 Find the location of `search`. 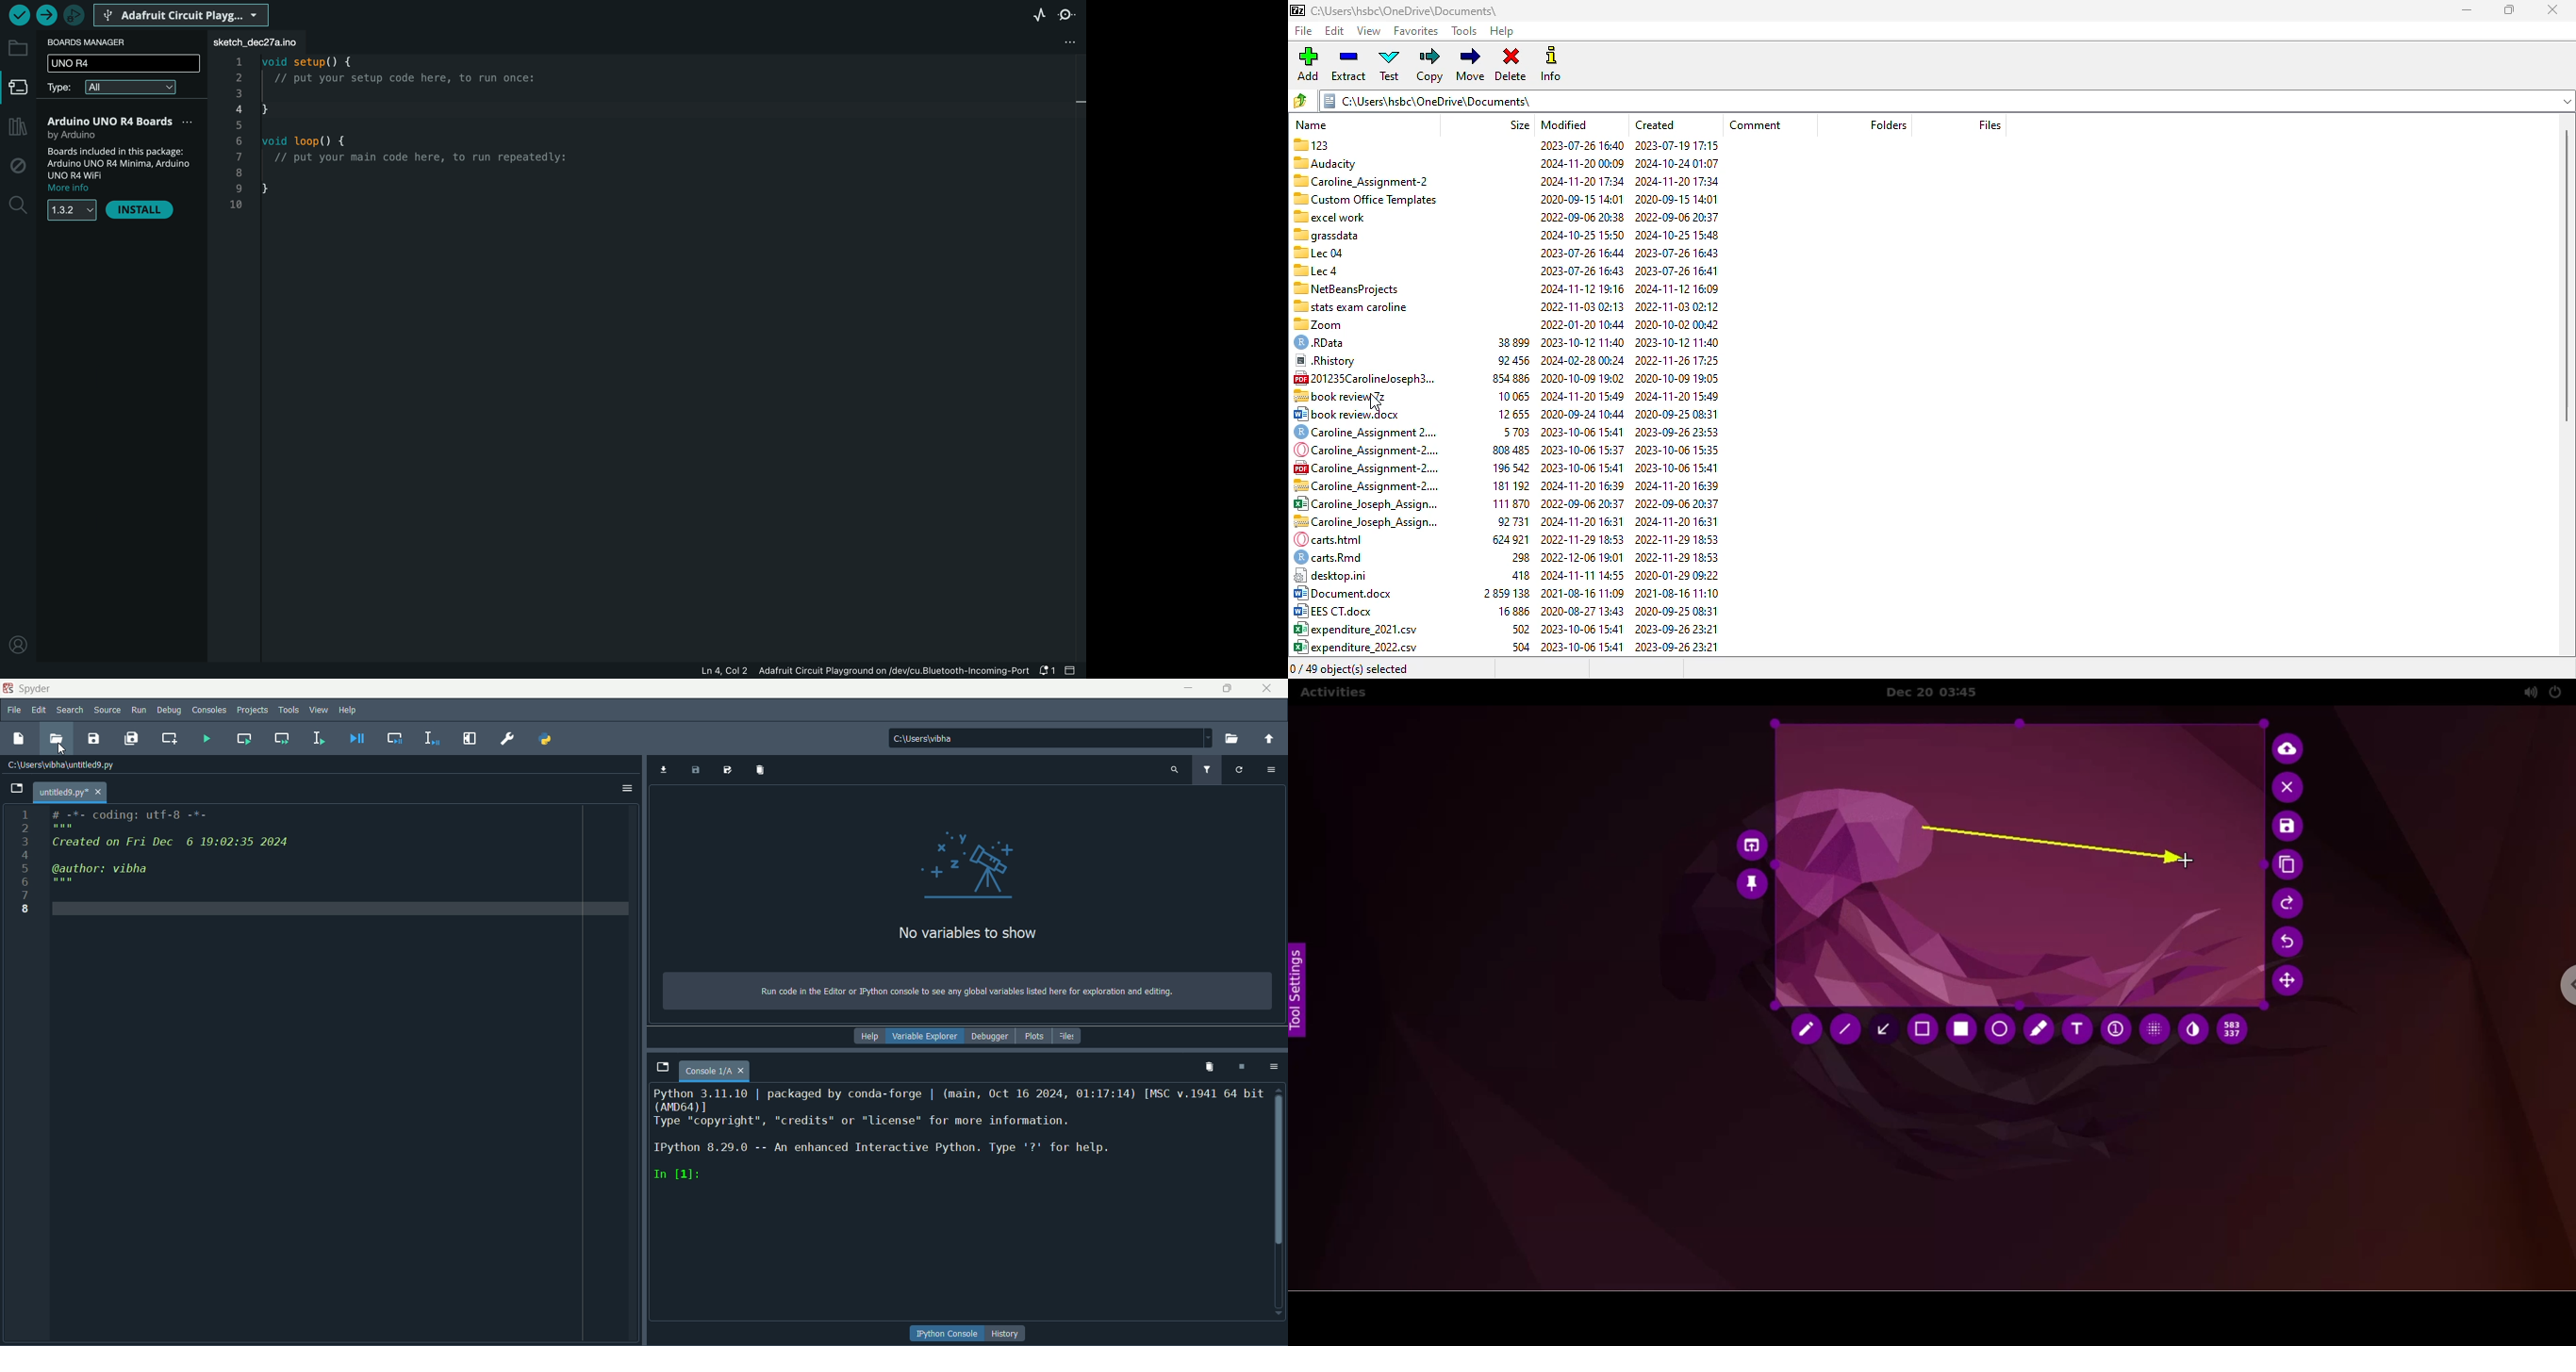

search is located at coordinates (70, 710).